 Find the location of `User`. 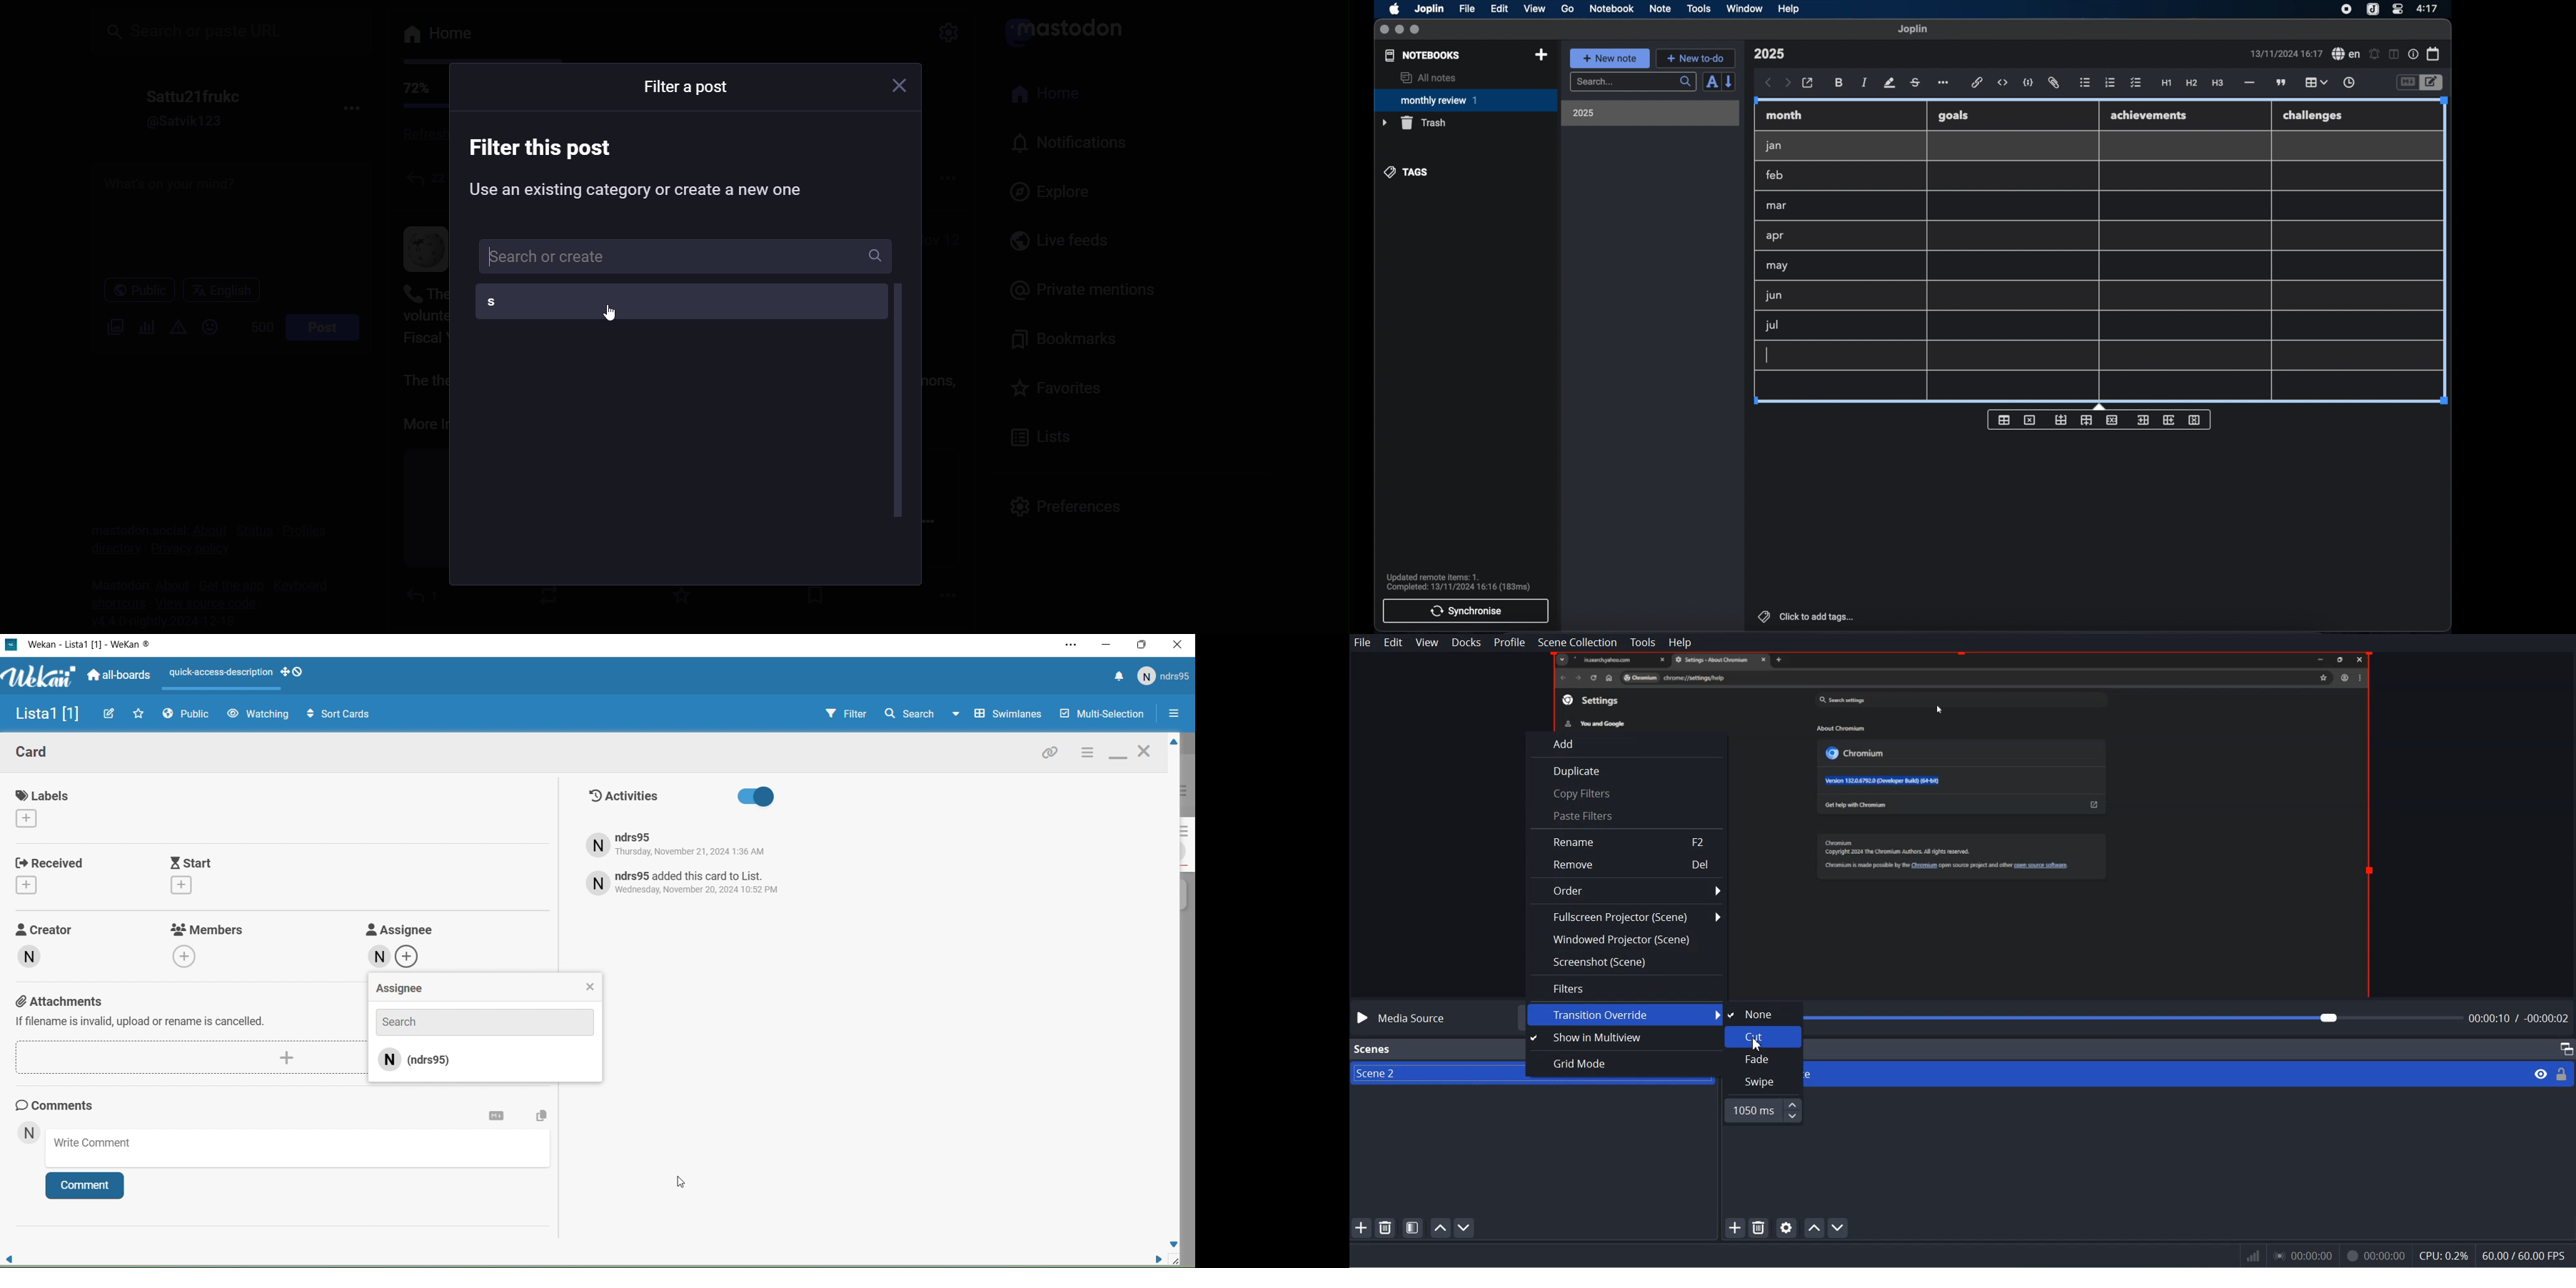

User is located at coordinates (1165, 676).